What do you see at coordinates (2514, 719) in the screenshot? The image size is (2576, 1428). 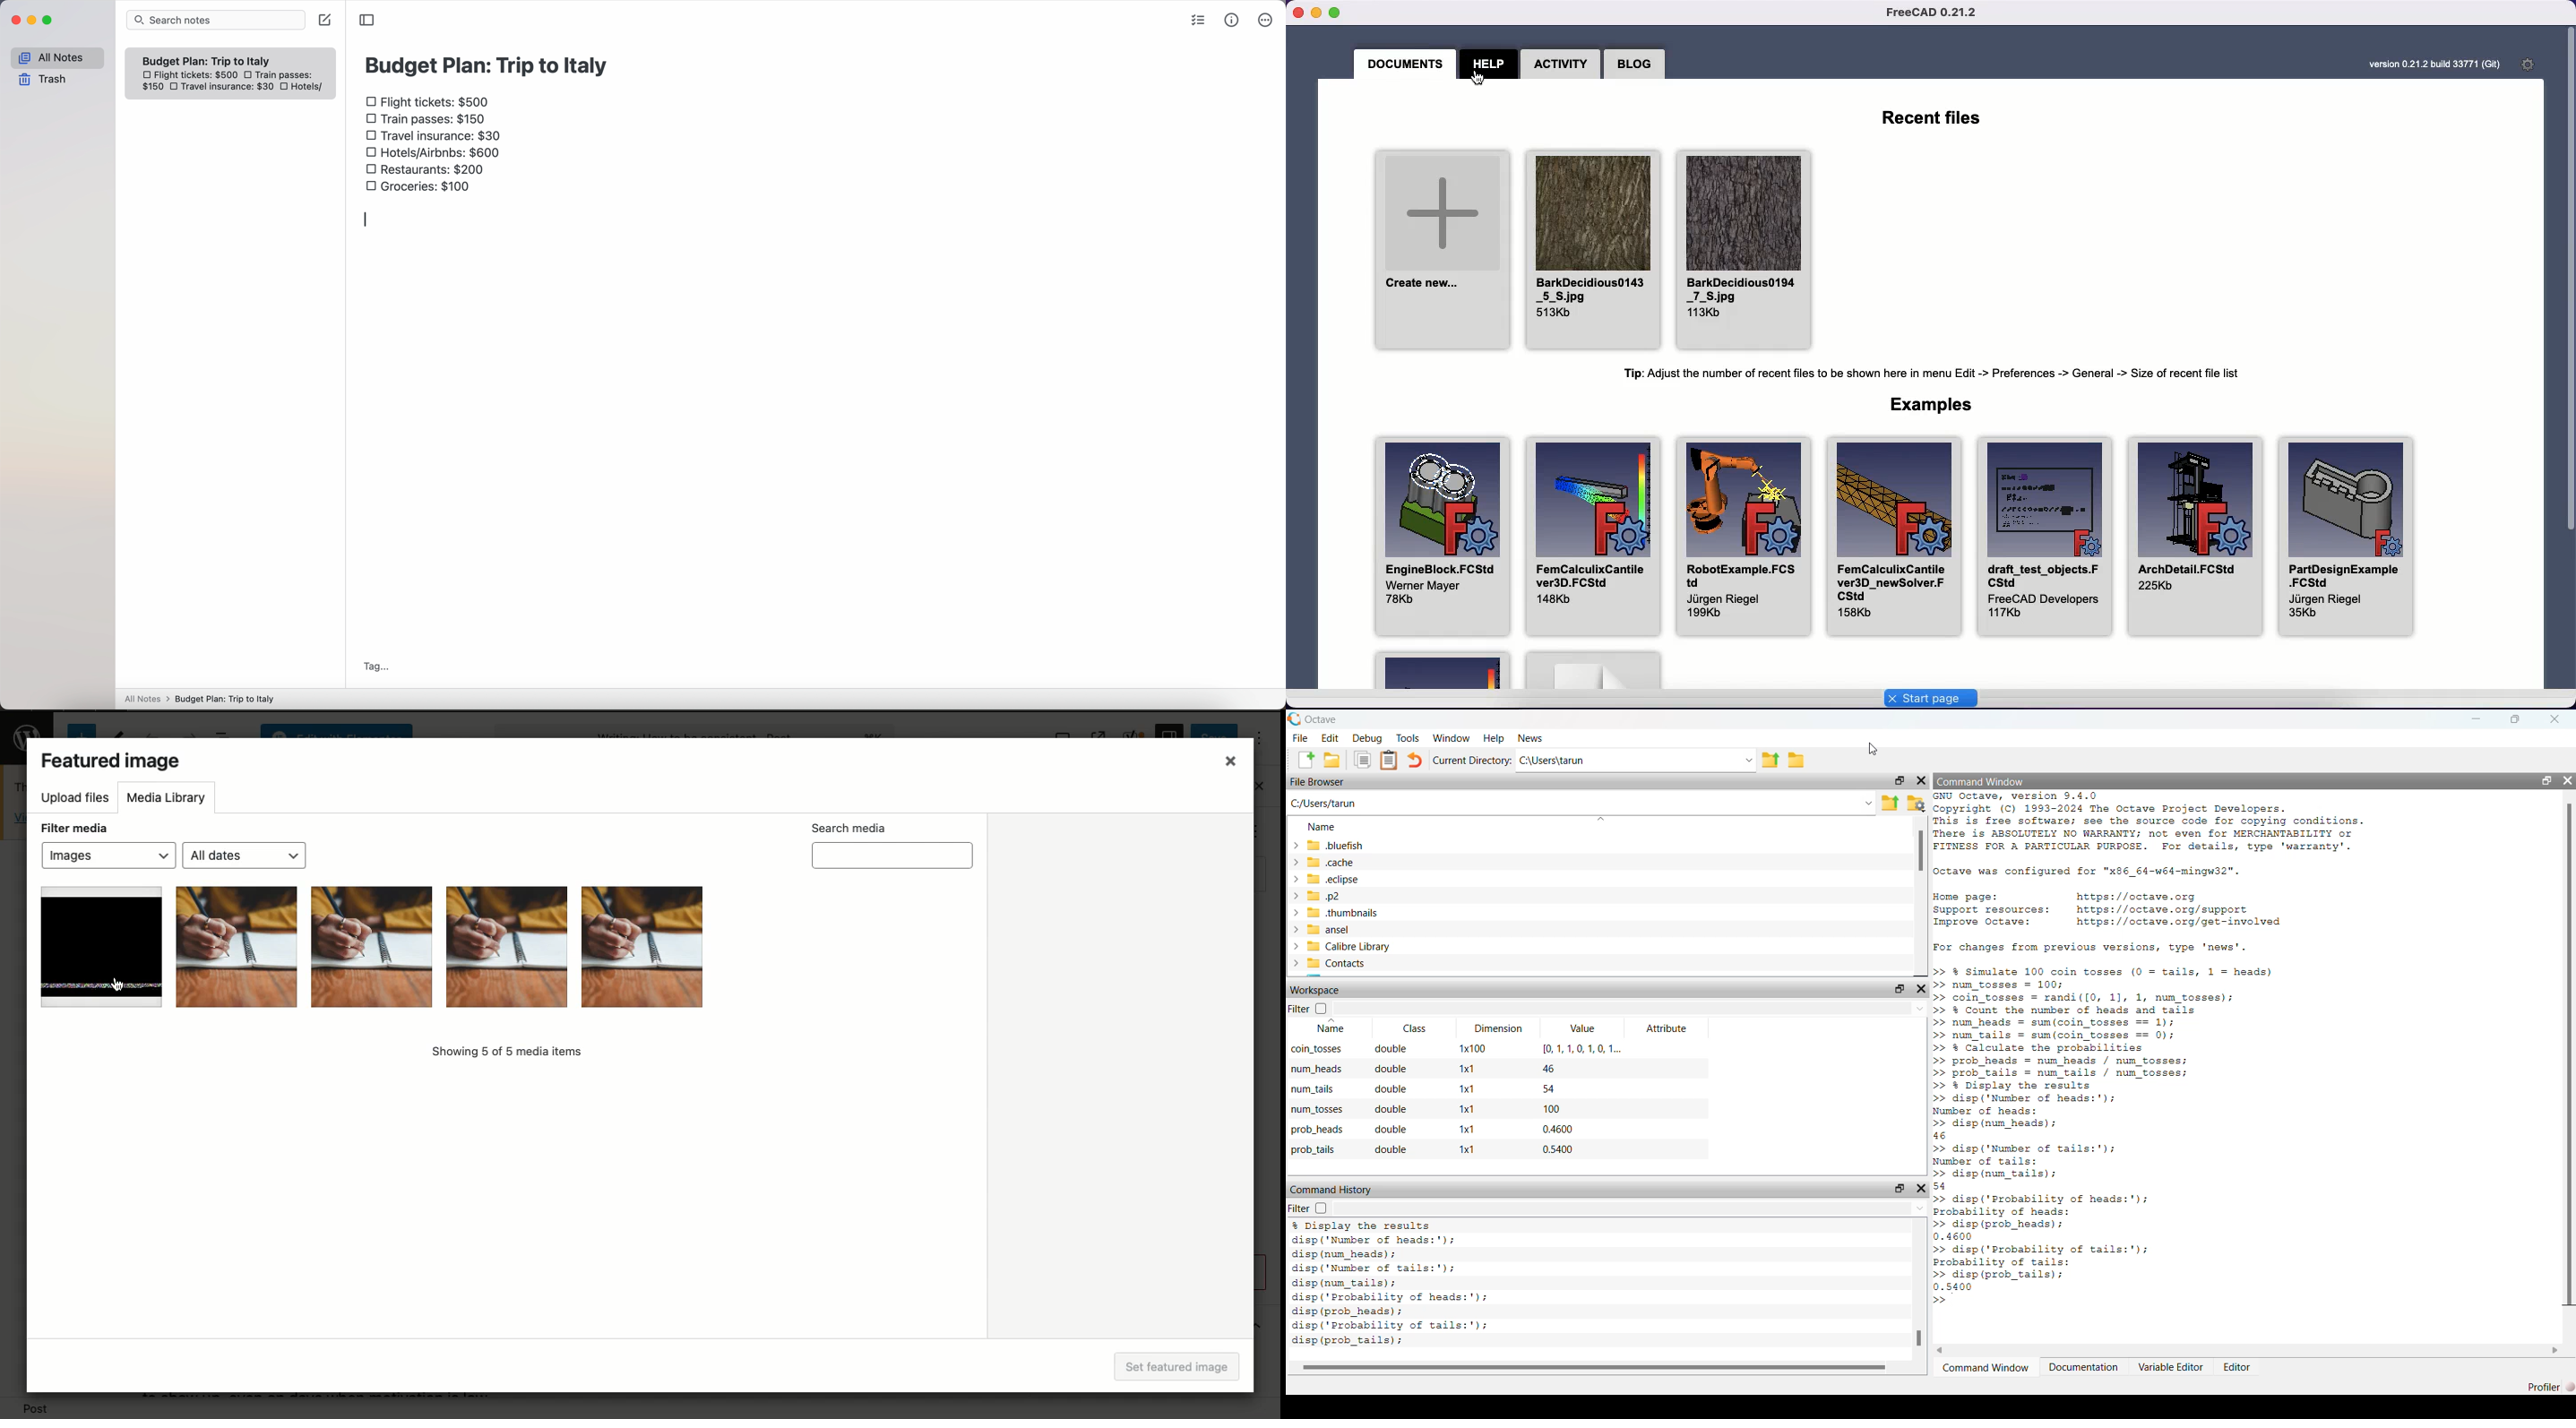 I see `maximize` at bounding box center [2514, 719].